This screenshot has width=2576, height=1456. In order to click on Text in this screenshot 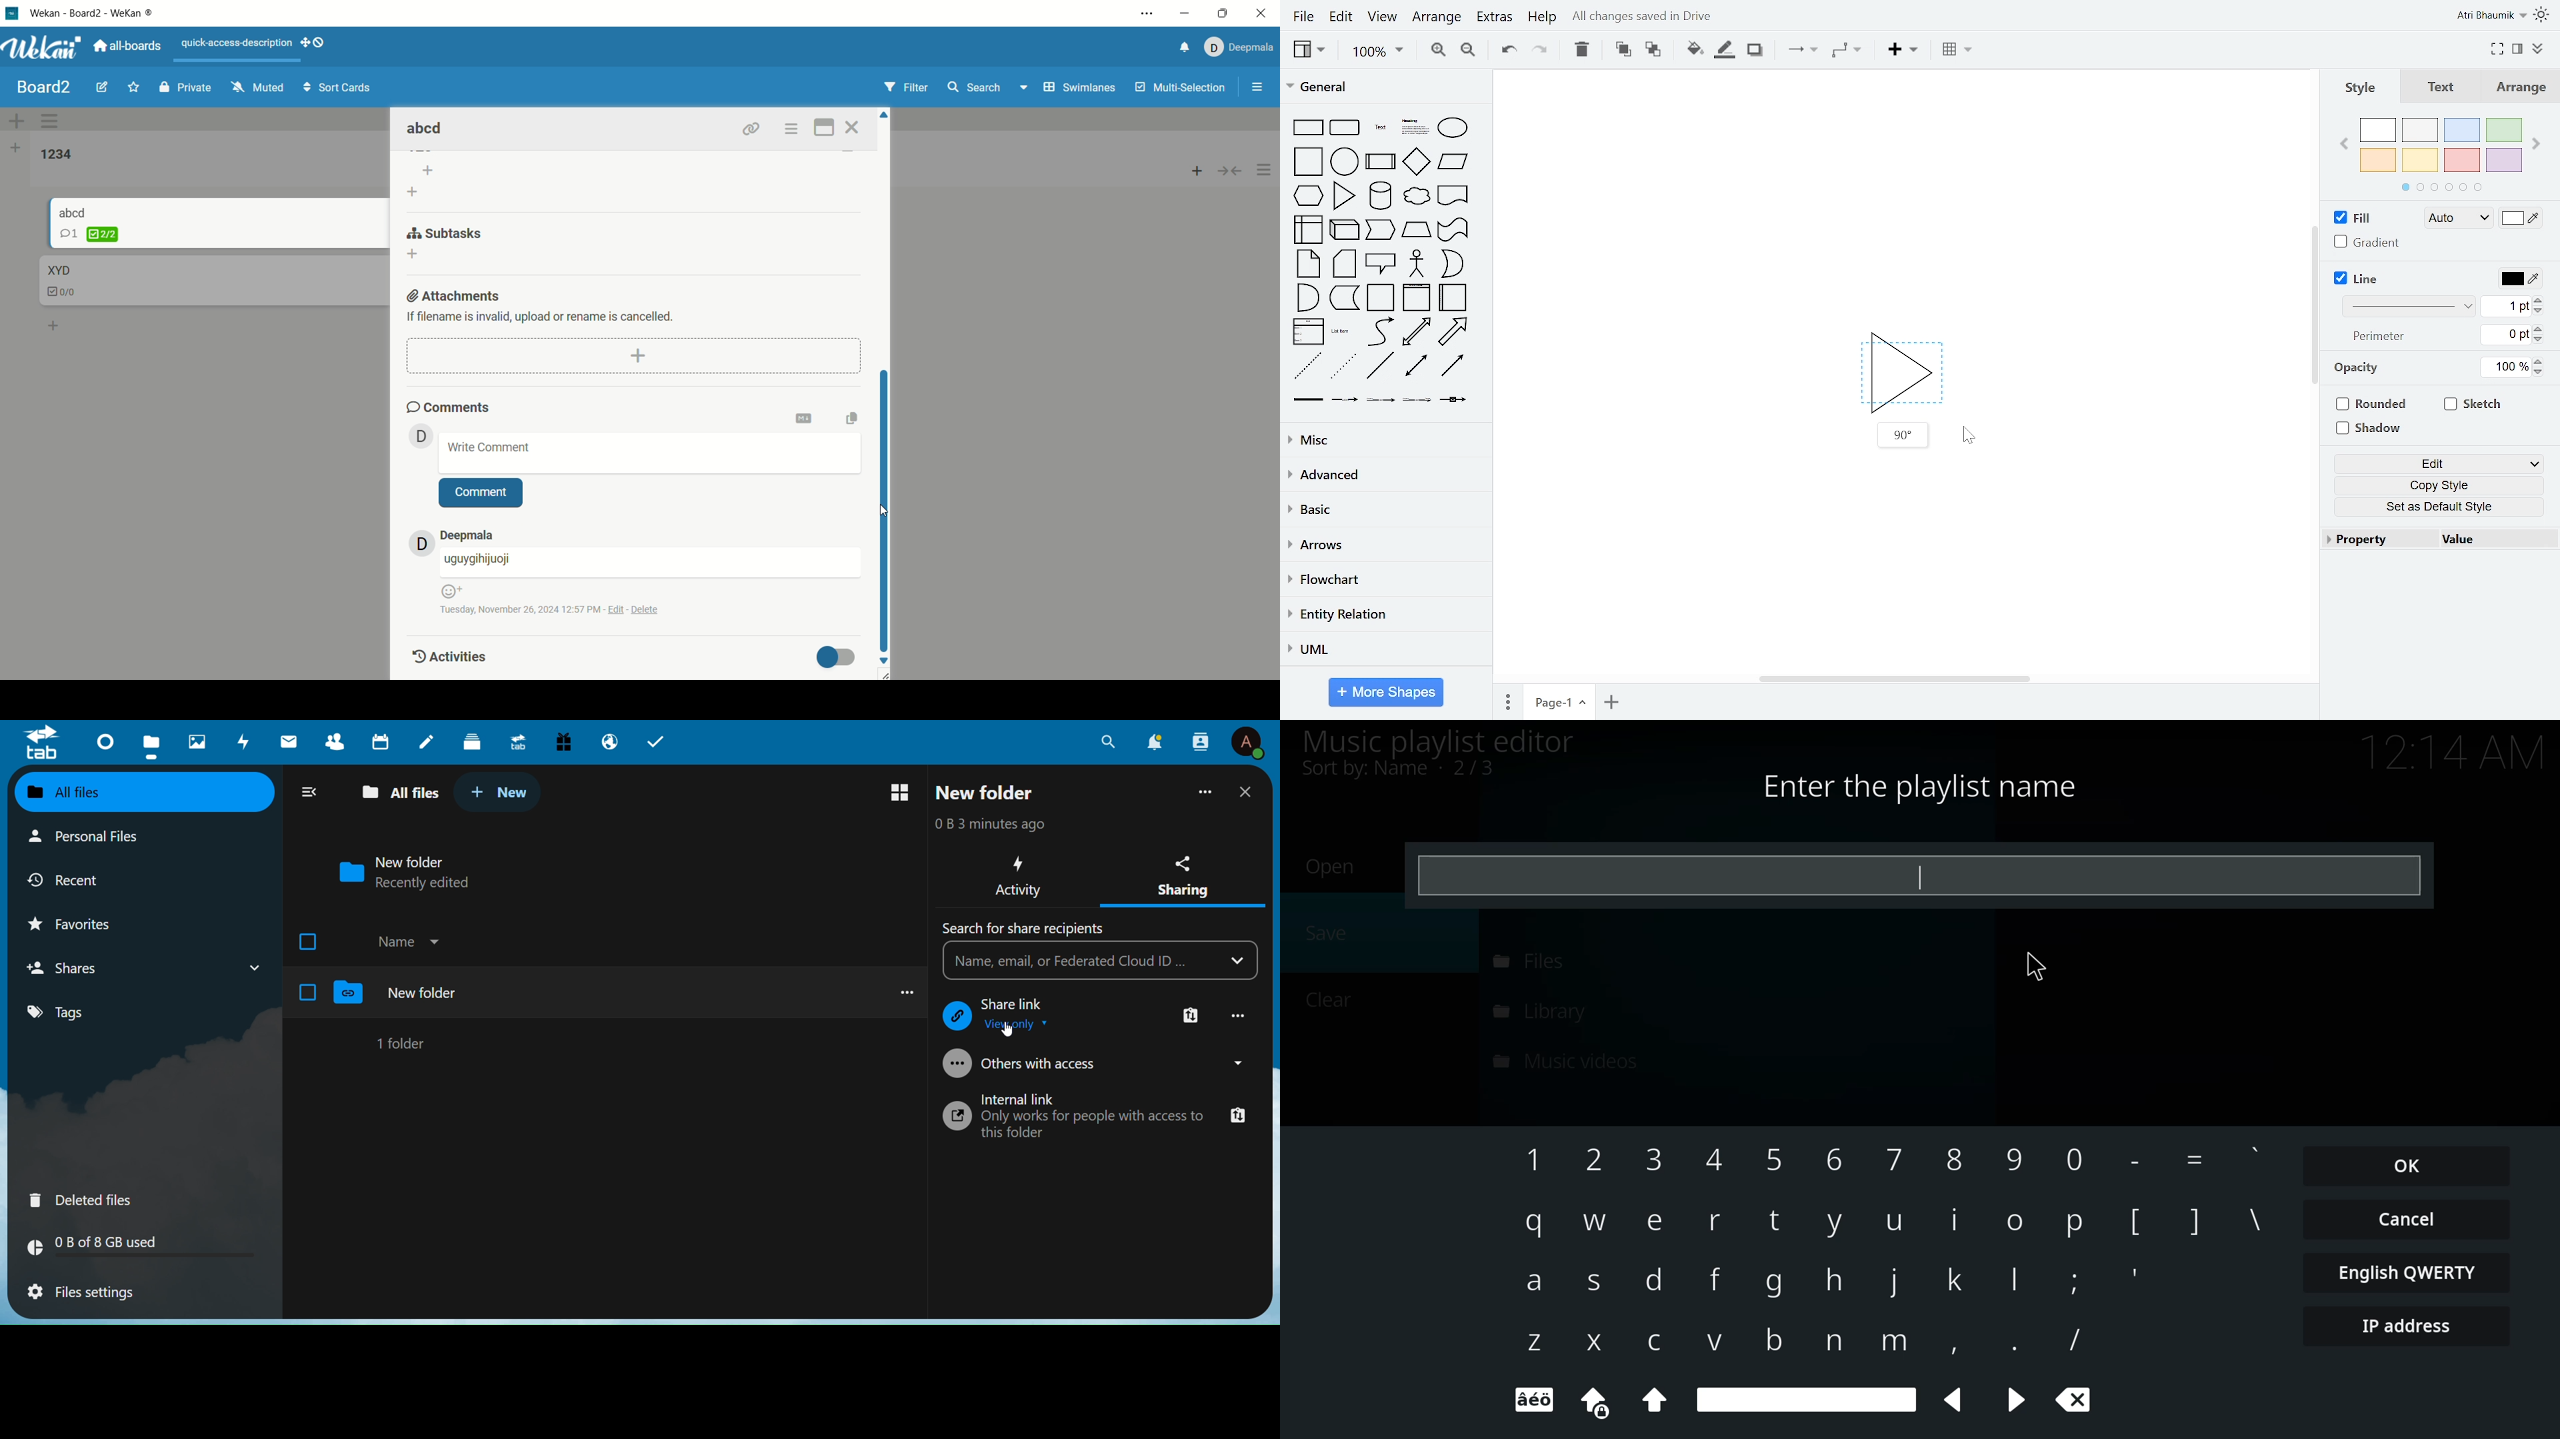, I will do `click(1023, 928)`.